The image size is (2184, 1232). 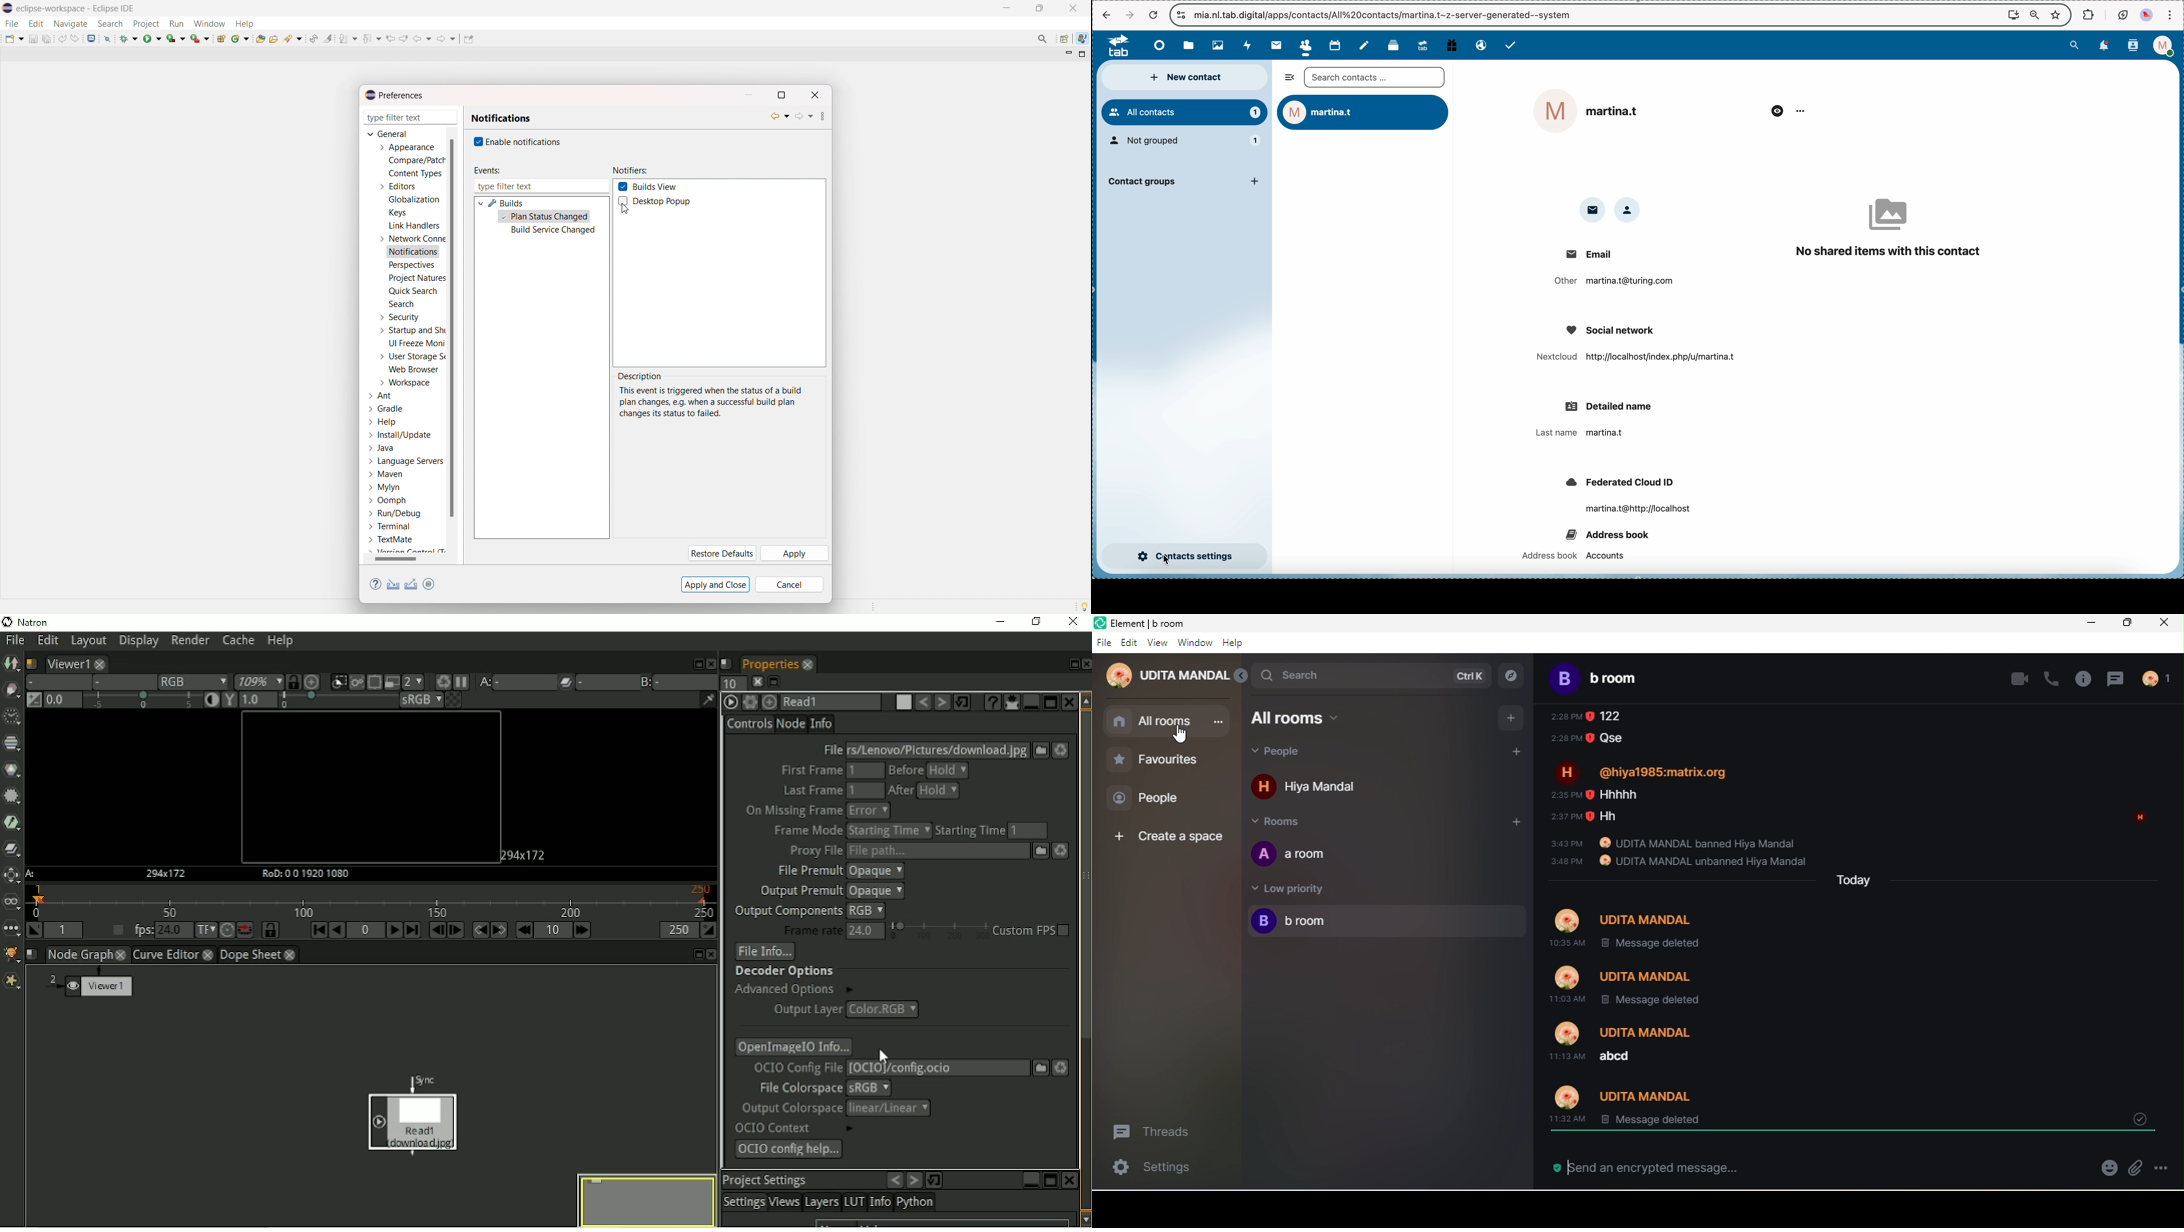 I want to click on navigate back, so click(x=1105, y=14).